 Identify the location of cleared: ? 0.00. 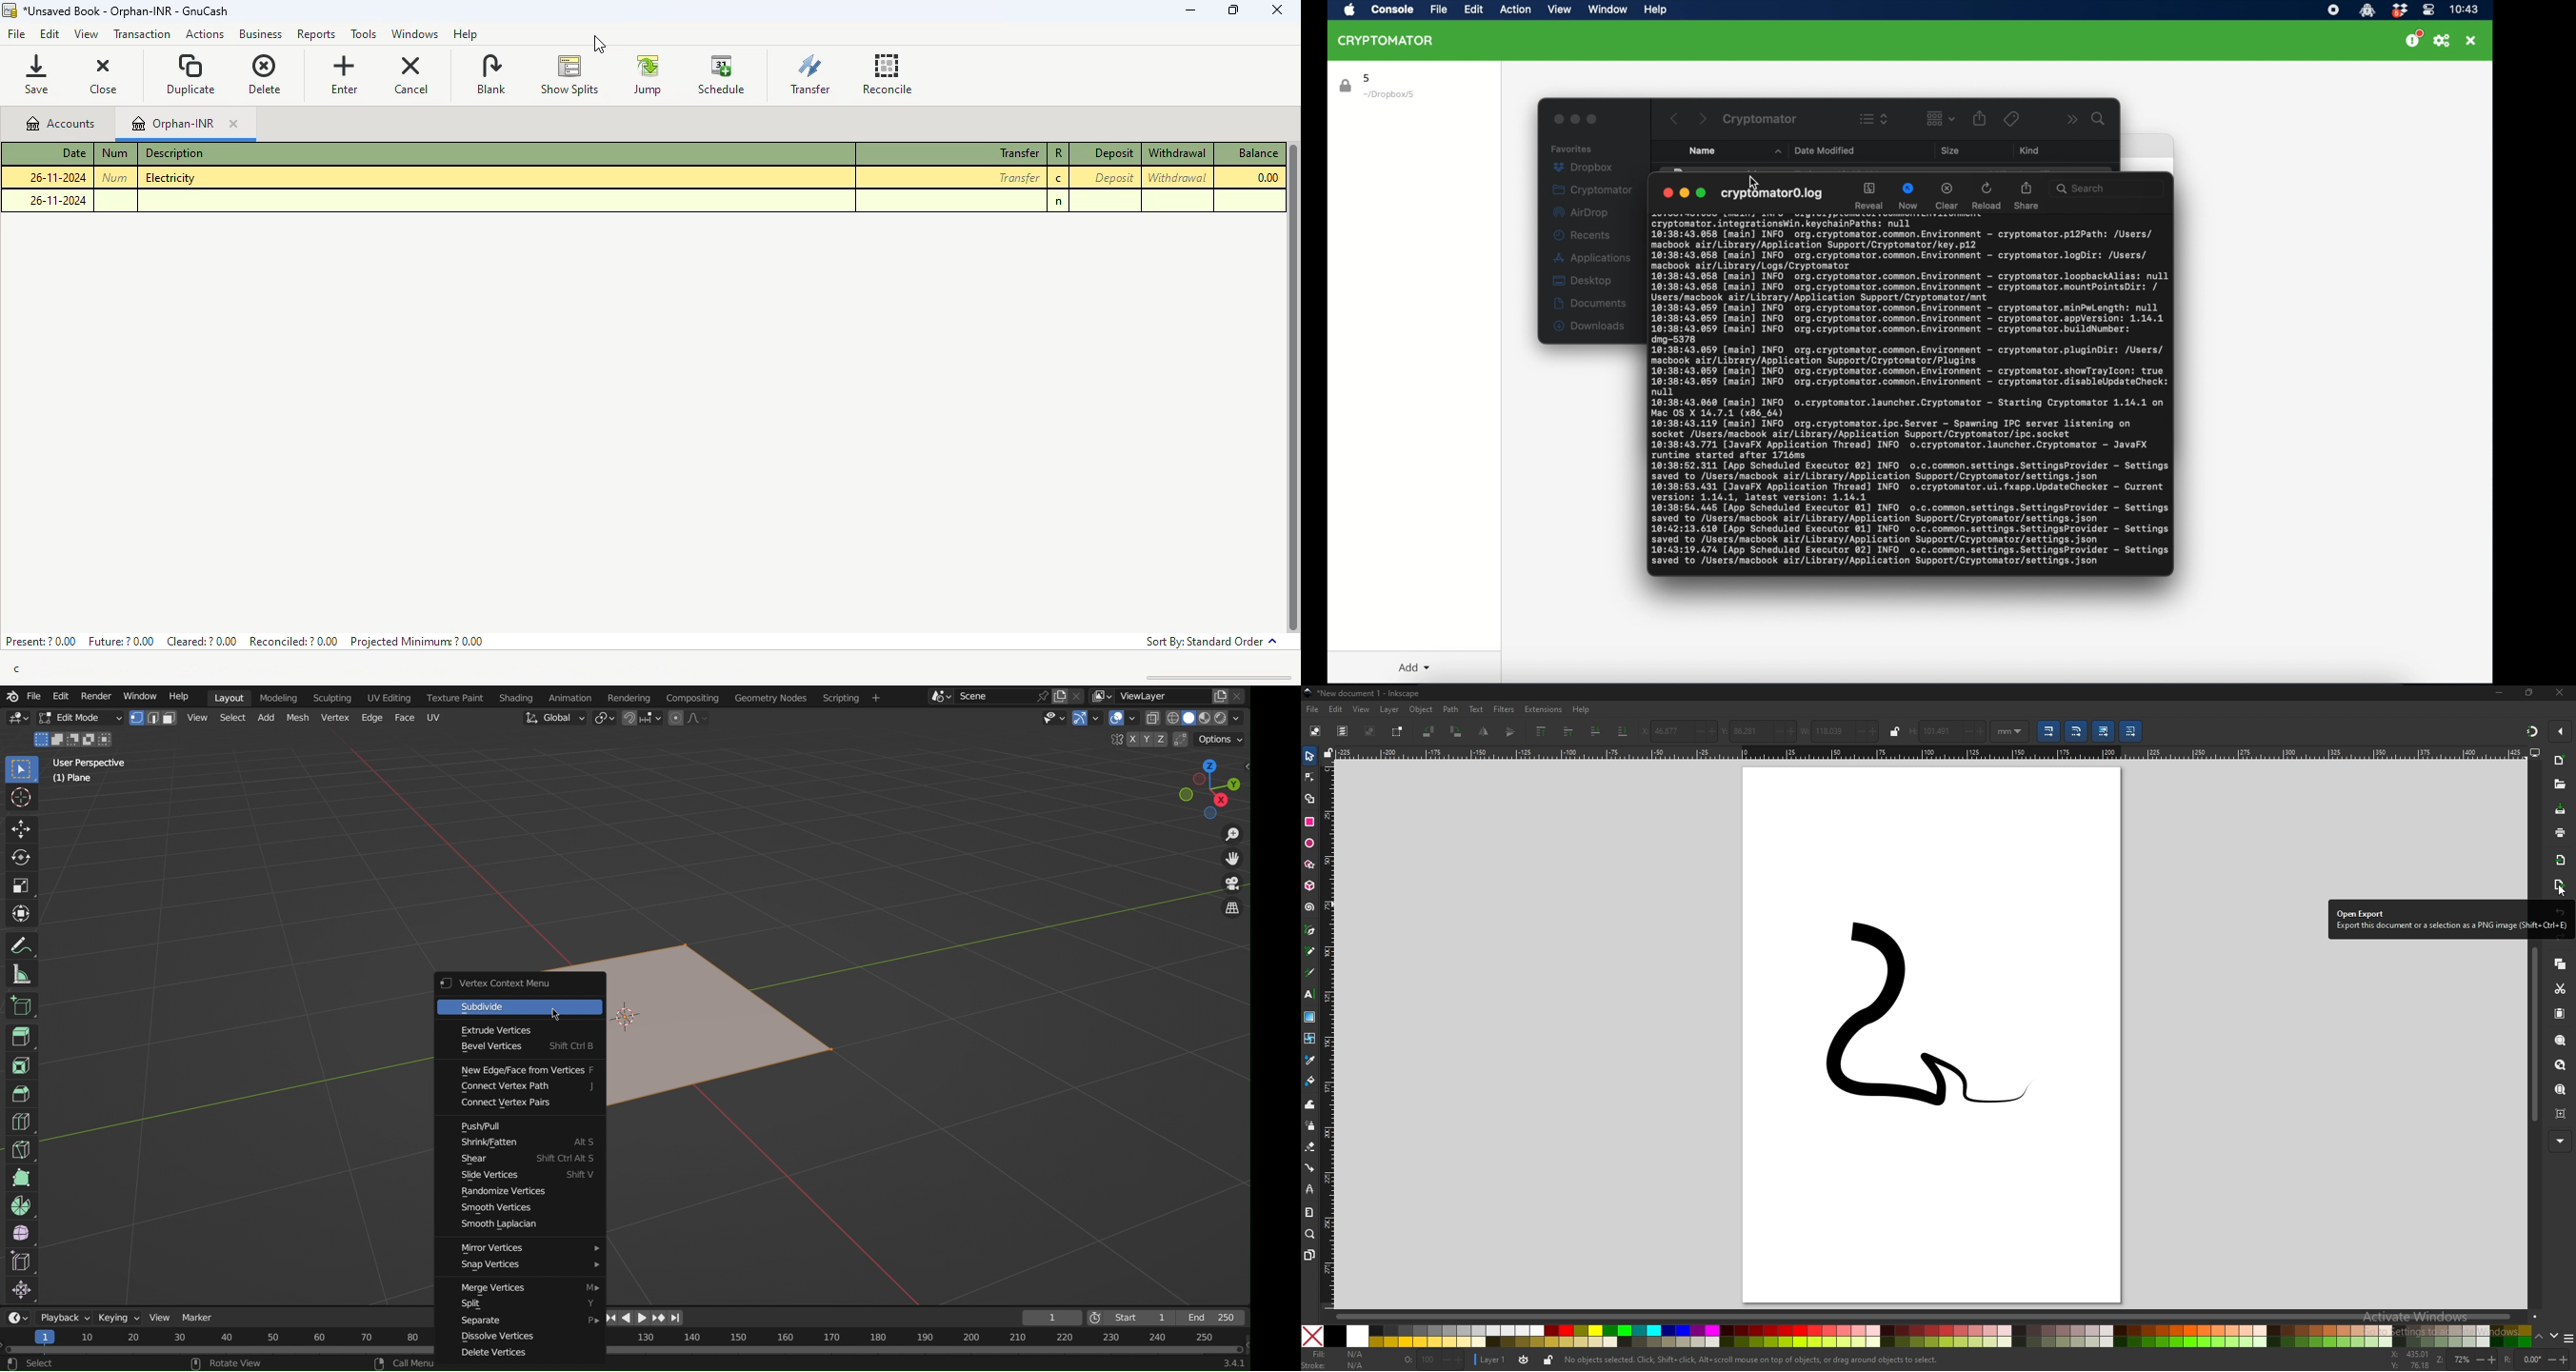
(203, 640).